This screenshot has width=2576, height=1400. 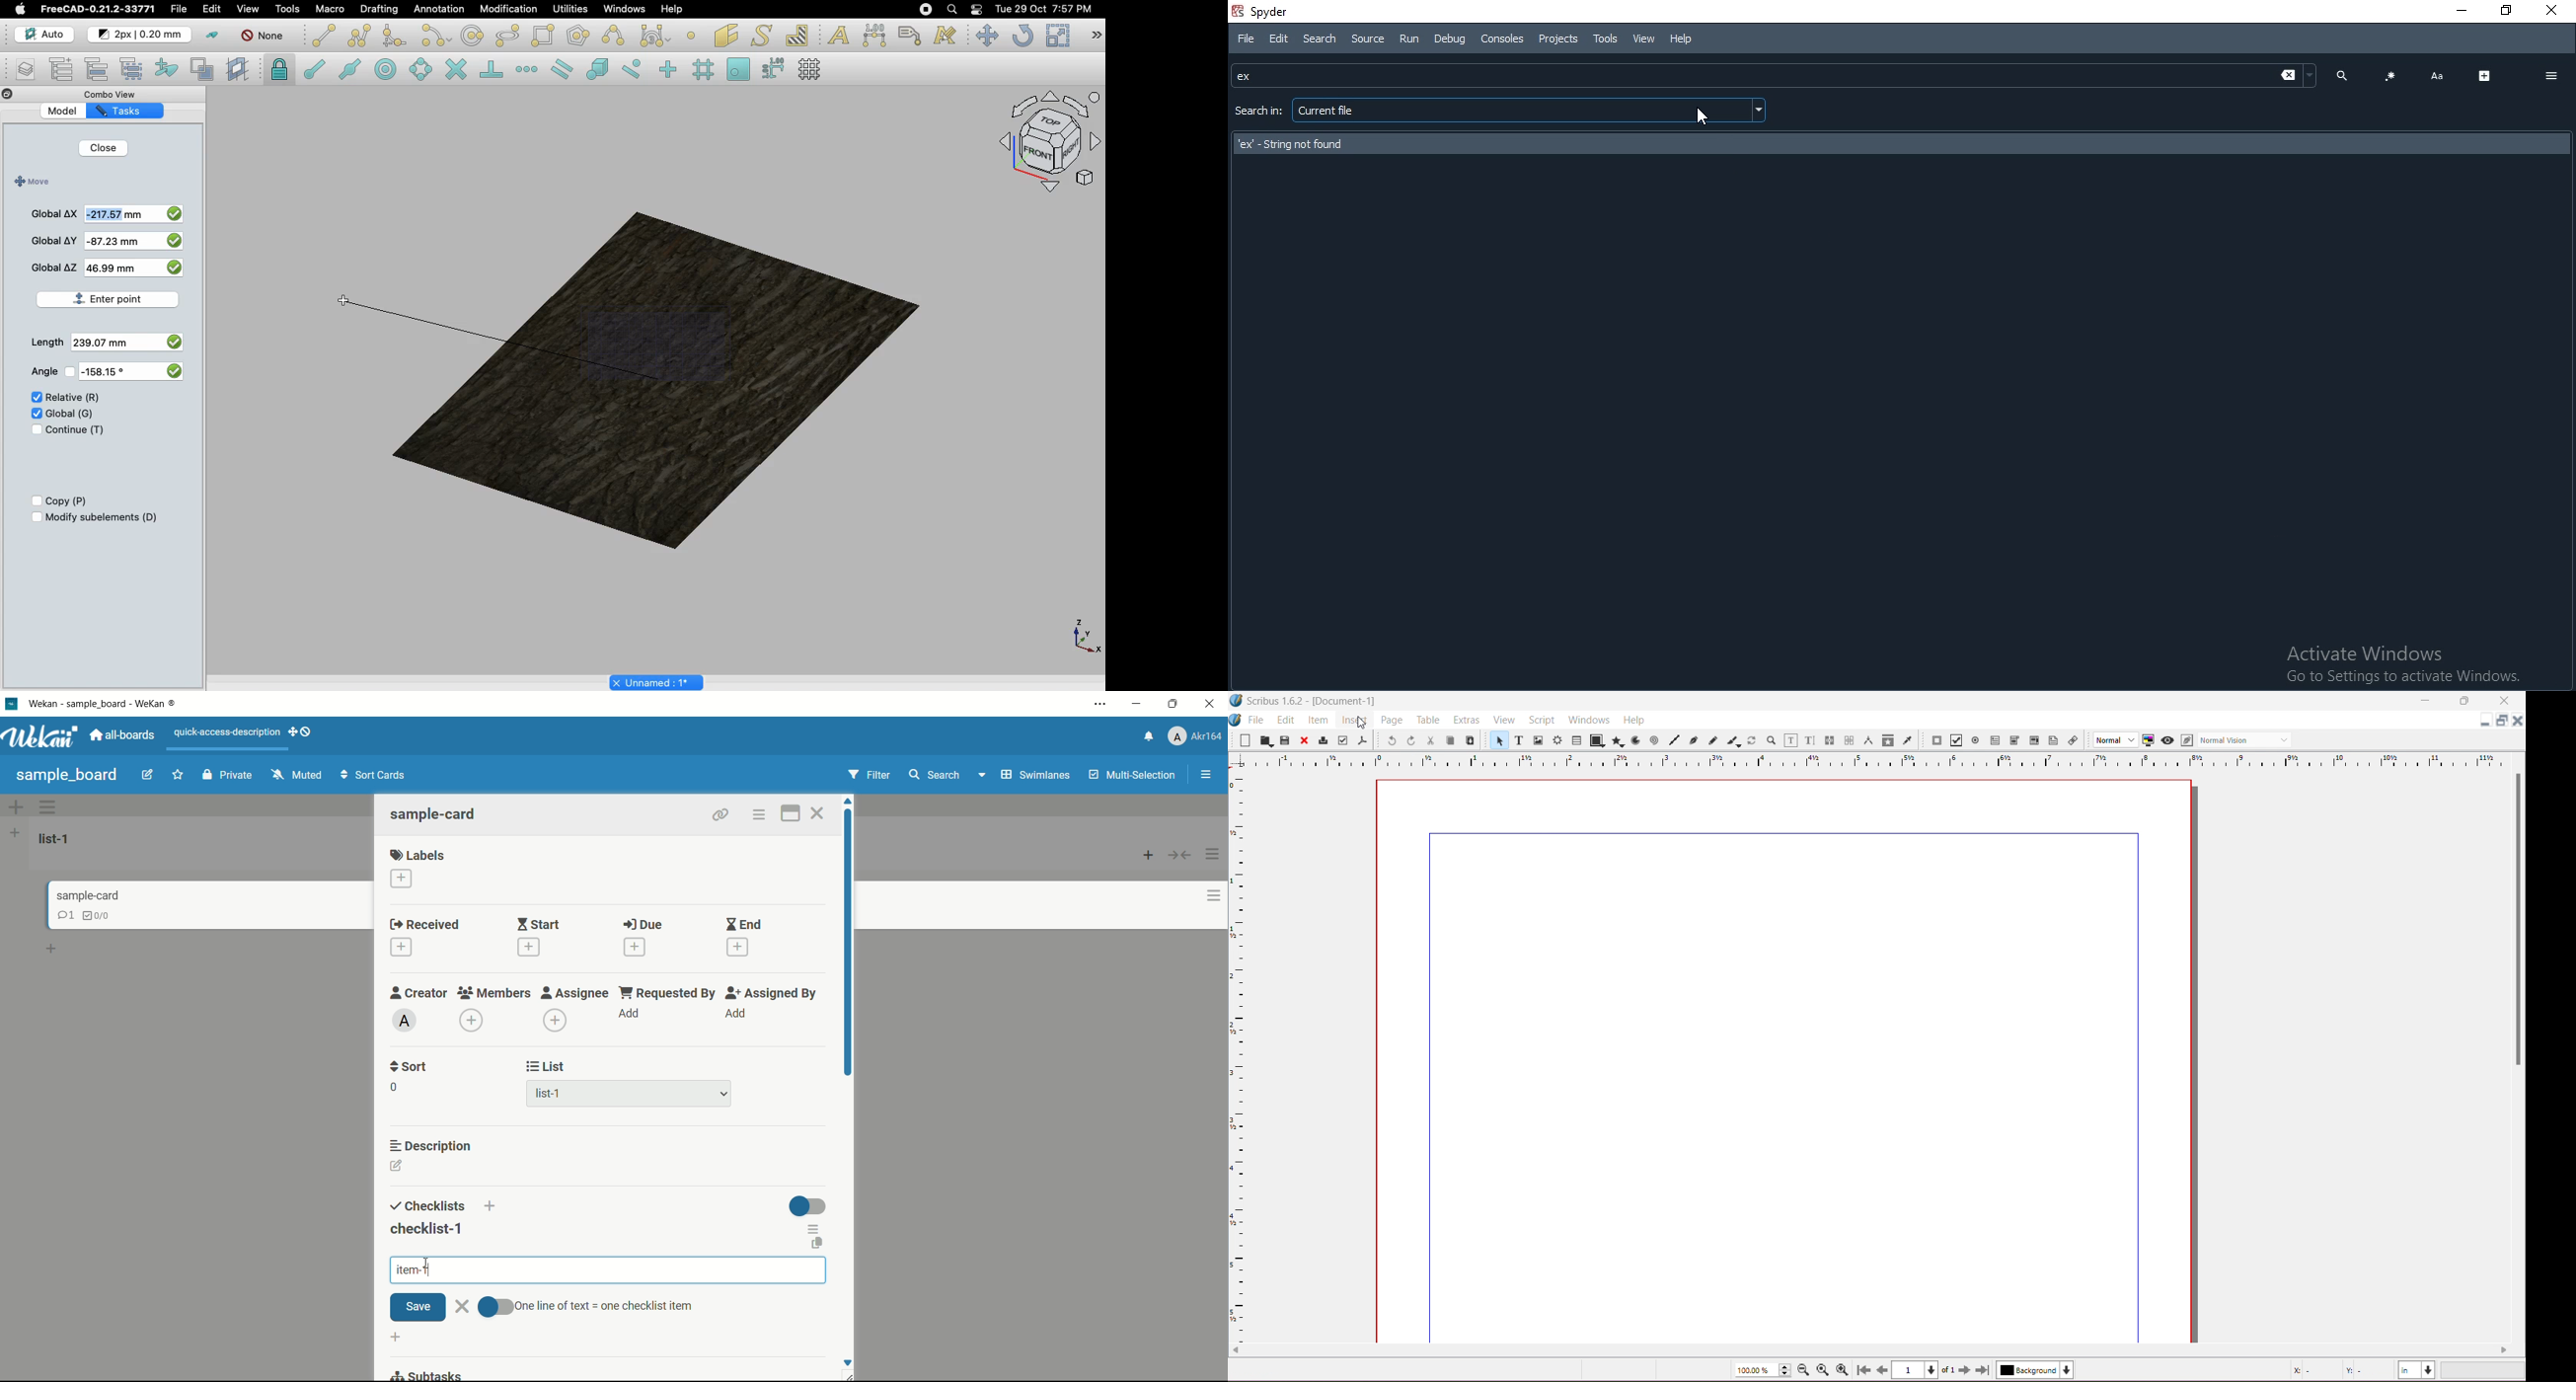 What do you see at coordinates (2167, 741) in the screenshot?
I see `Preview Mode` at bounding box center [2167, 741].